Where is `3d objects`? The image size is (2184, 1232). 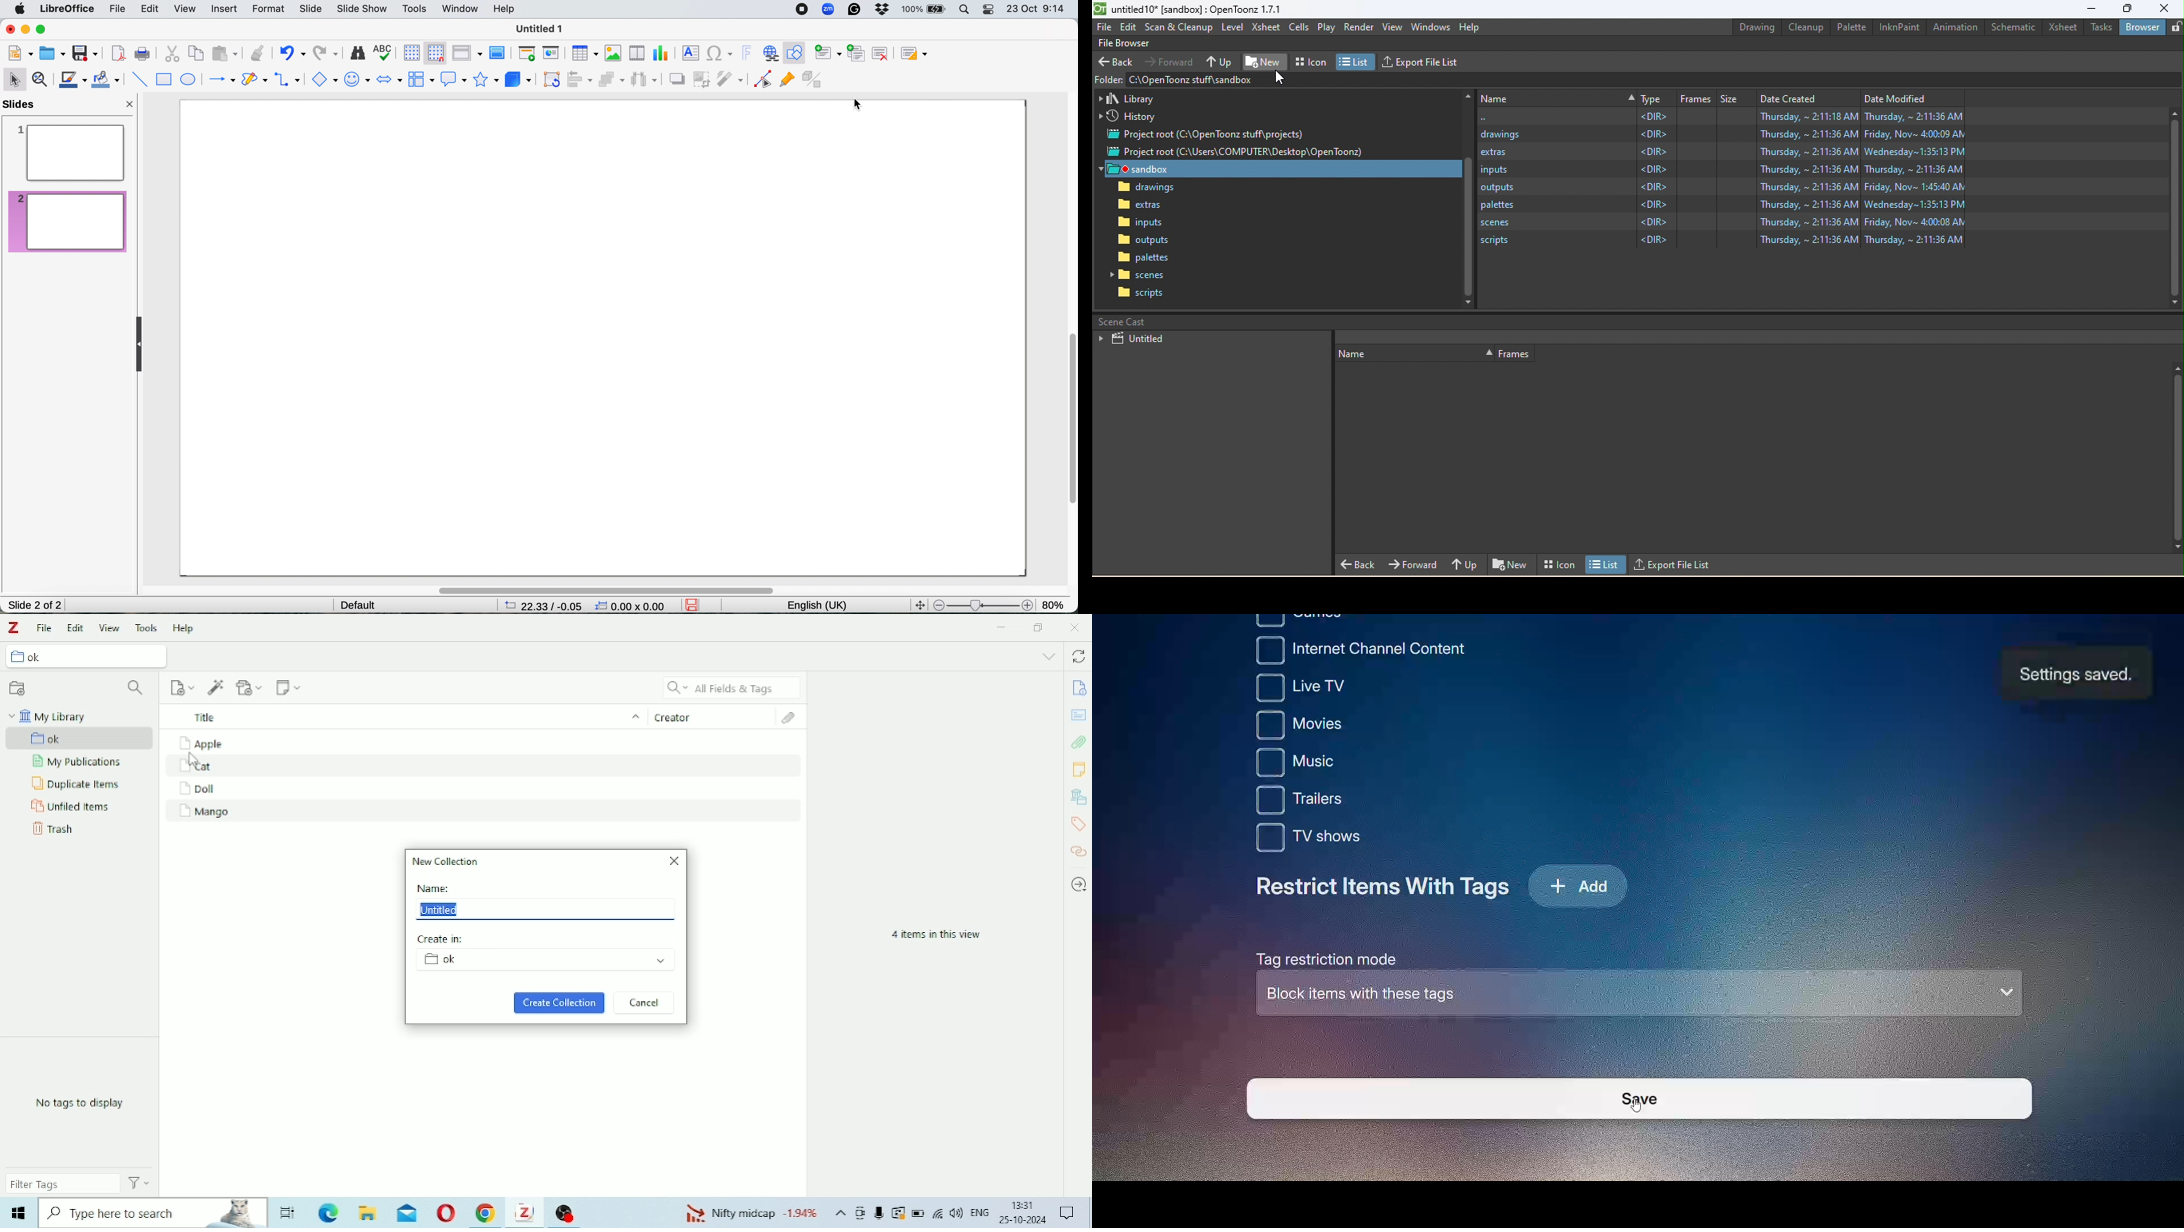
3d objects is located at coordinates (519, 79).